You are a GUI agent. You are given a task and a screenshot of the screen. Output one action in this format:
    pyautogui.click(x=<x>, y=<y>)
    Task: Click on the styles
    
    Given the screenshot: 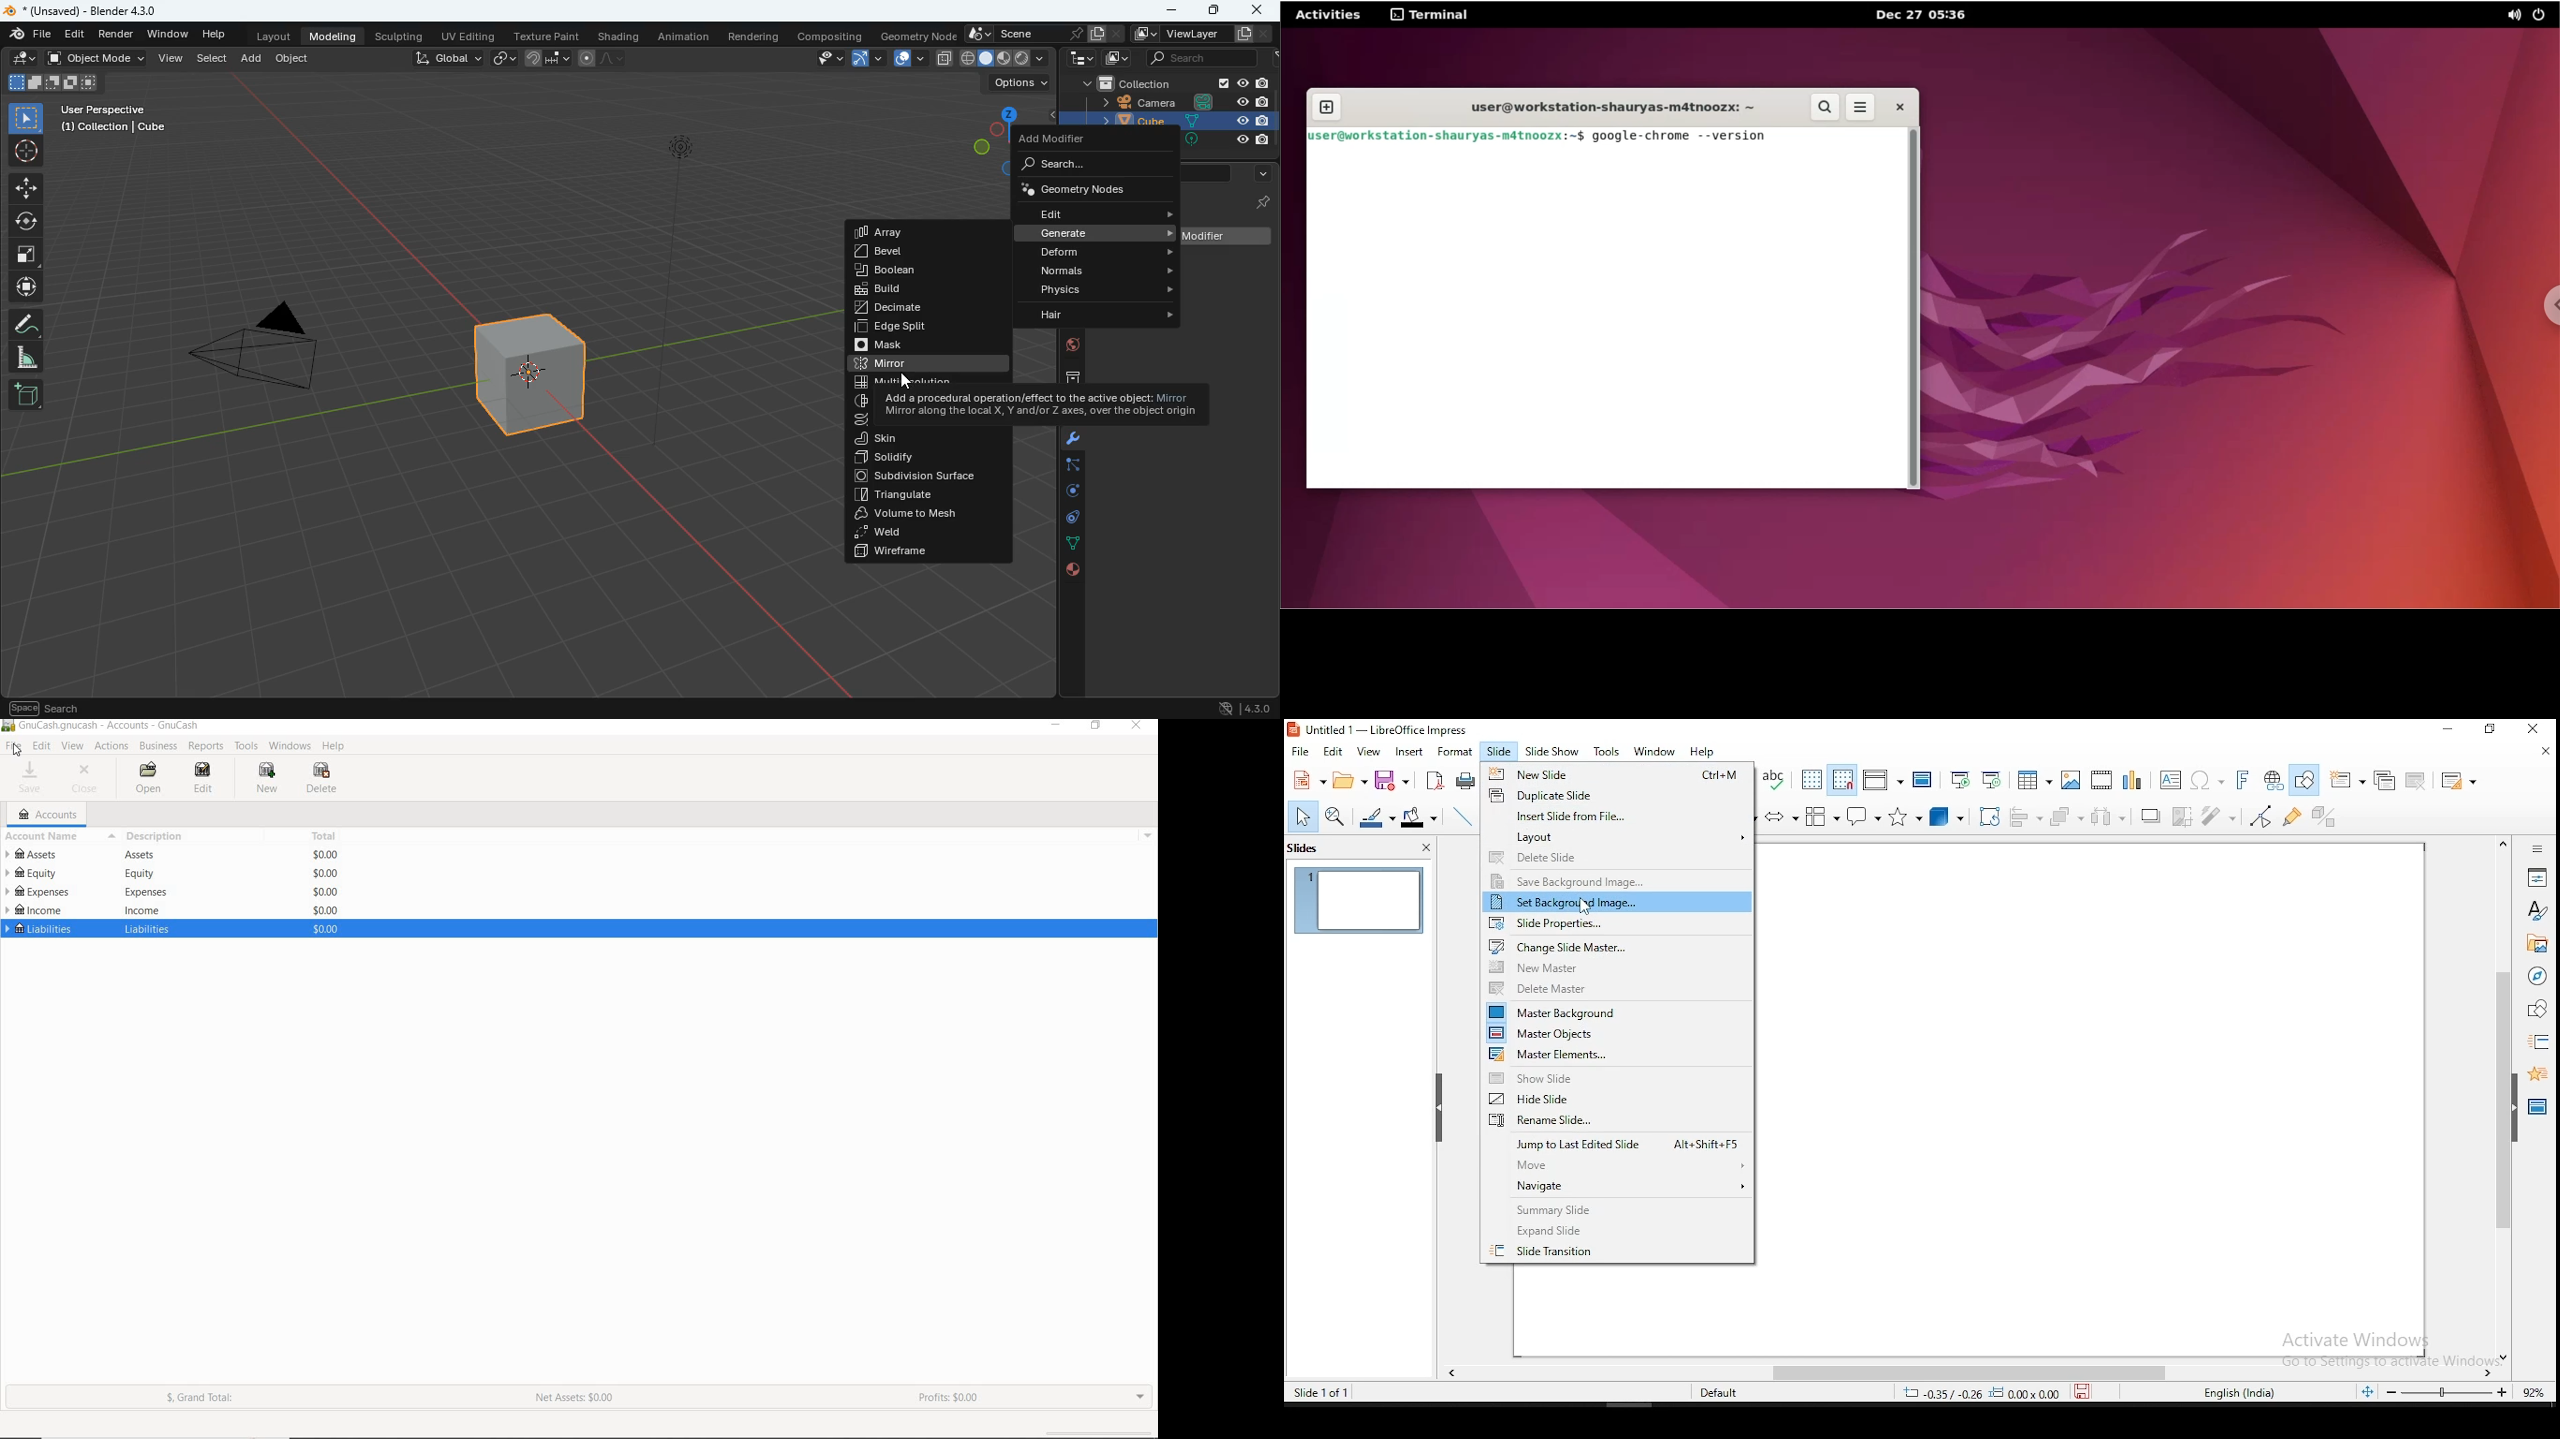 What is the action you would take?
    pyautogui.click(x=2539, y=911)
    